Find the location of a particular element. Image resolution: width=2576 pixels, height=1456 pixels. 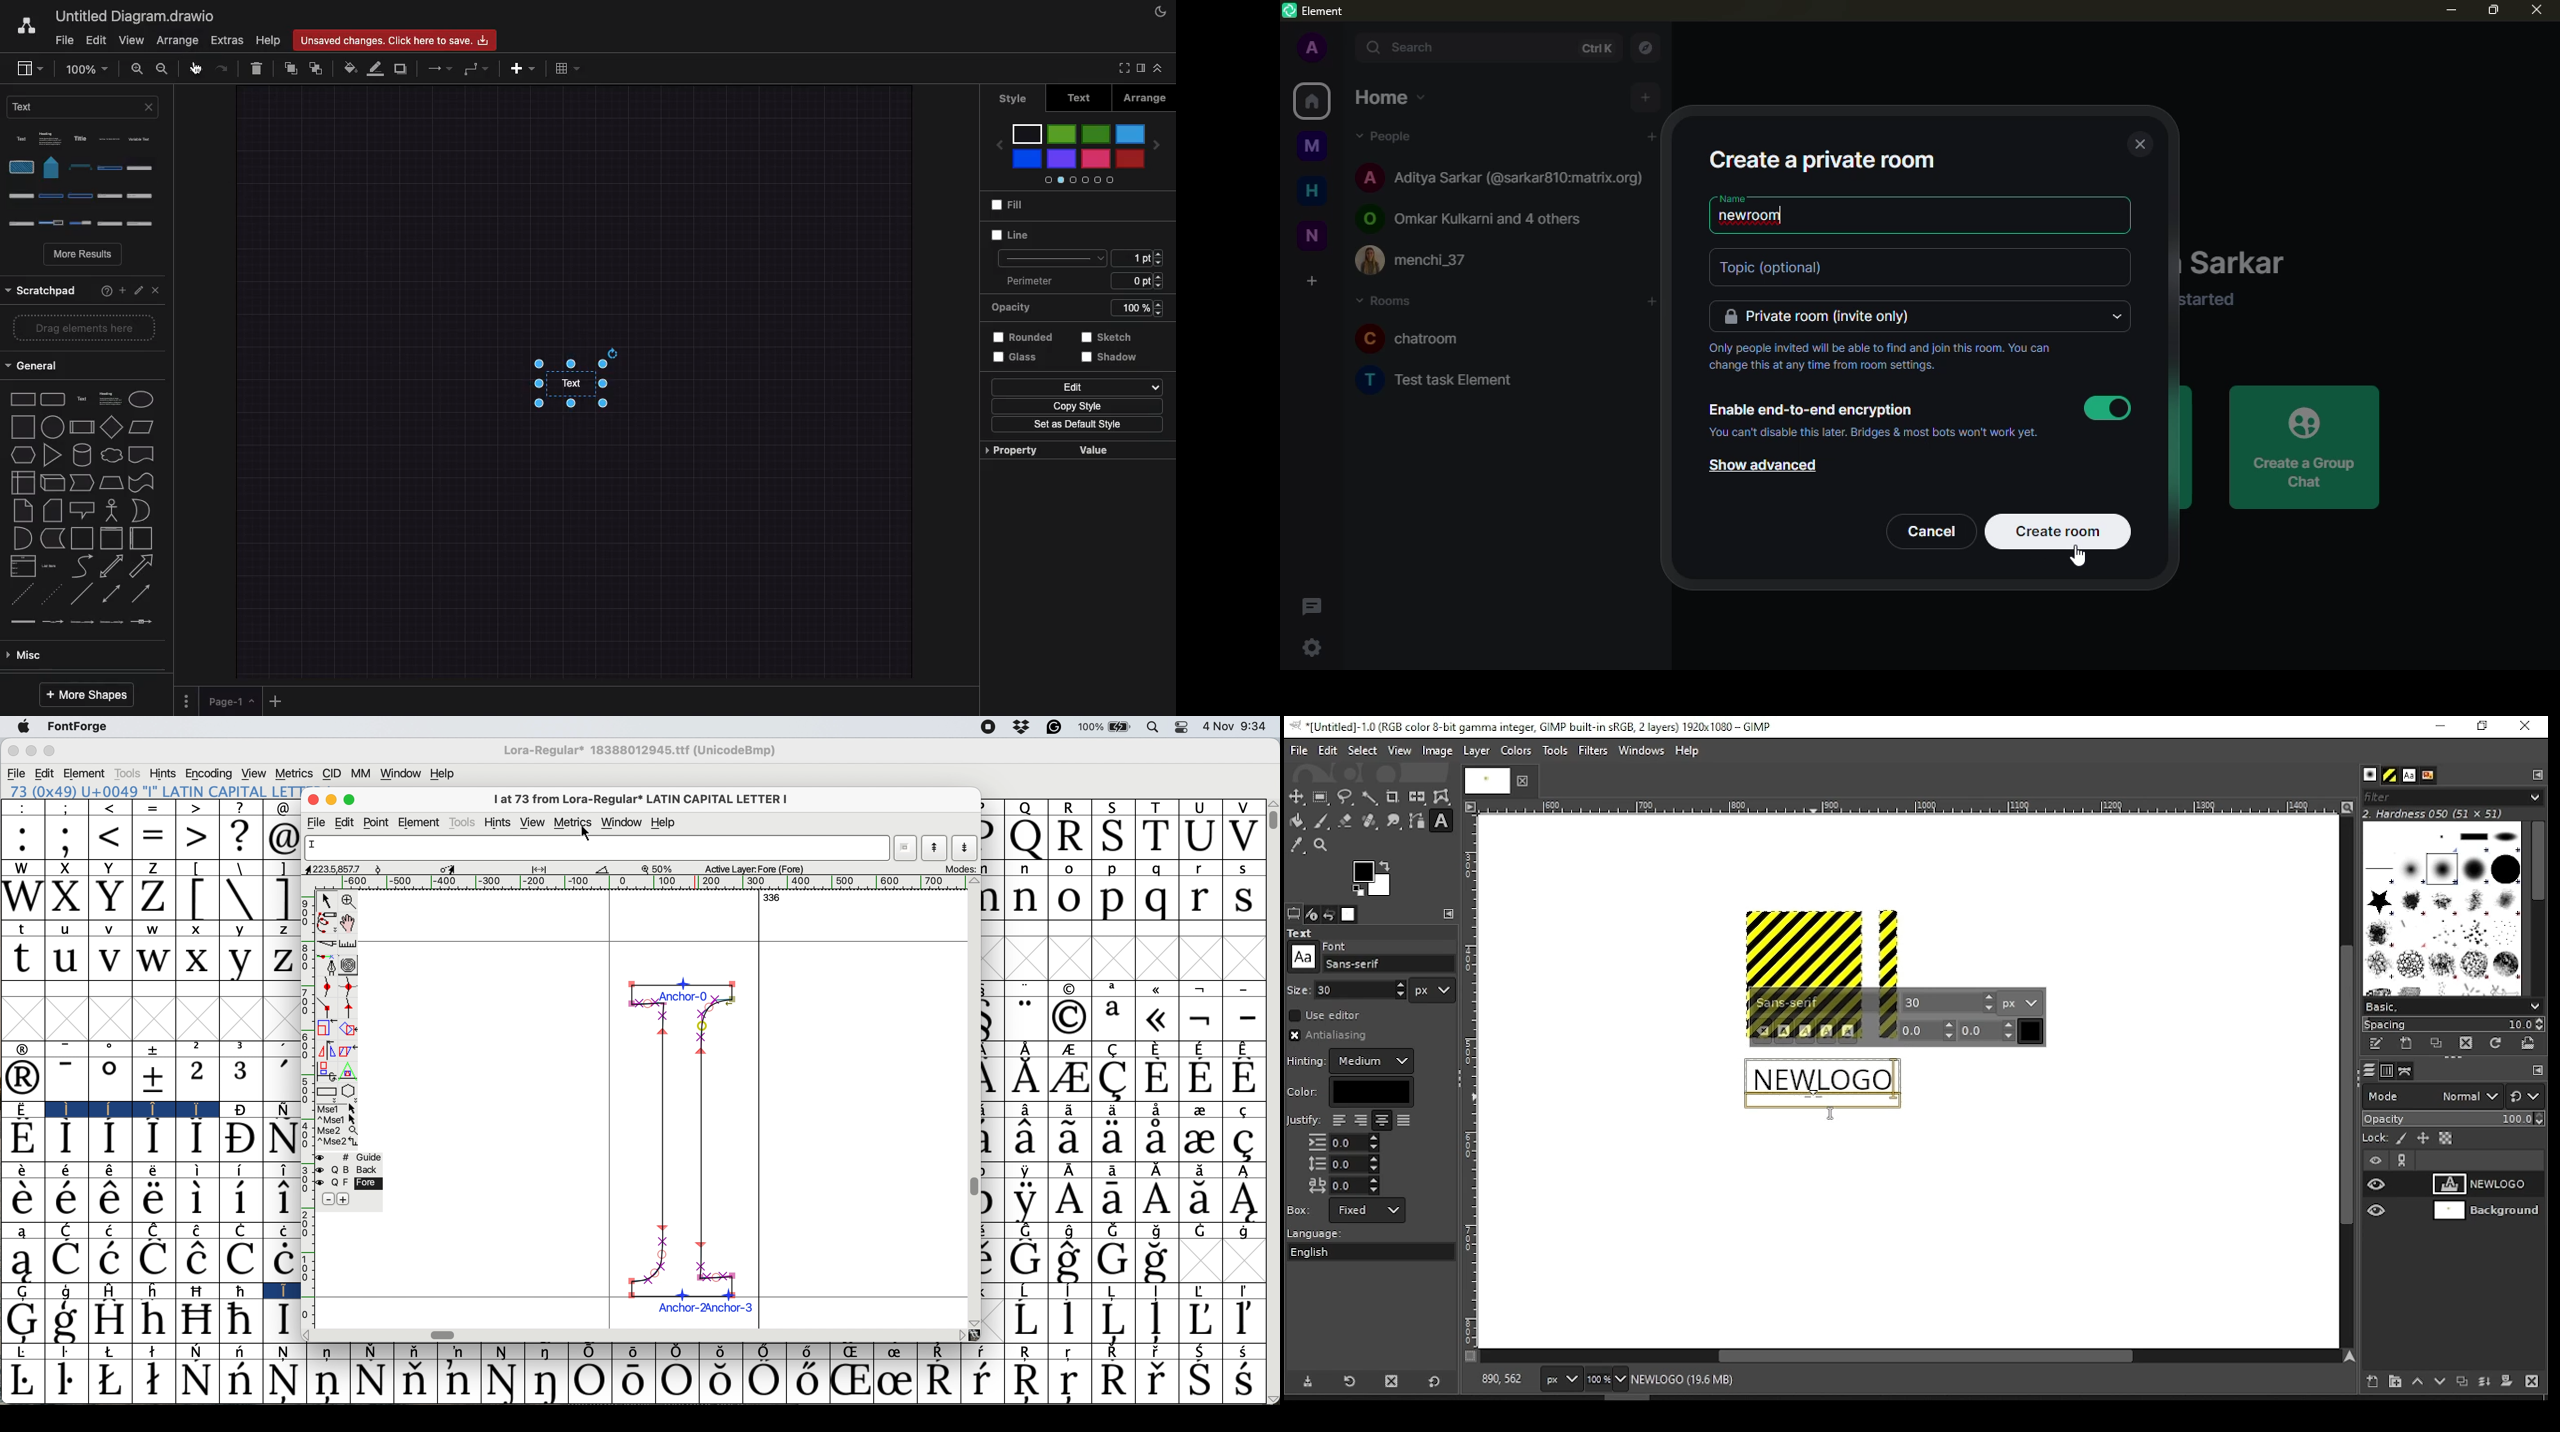

lock size and positioning is located at coordinates (2426, 1139).